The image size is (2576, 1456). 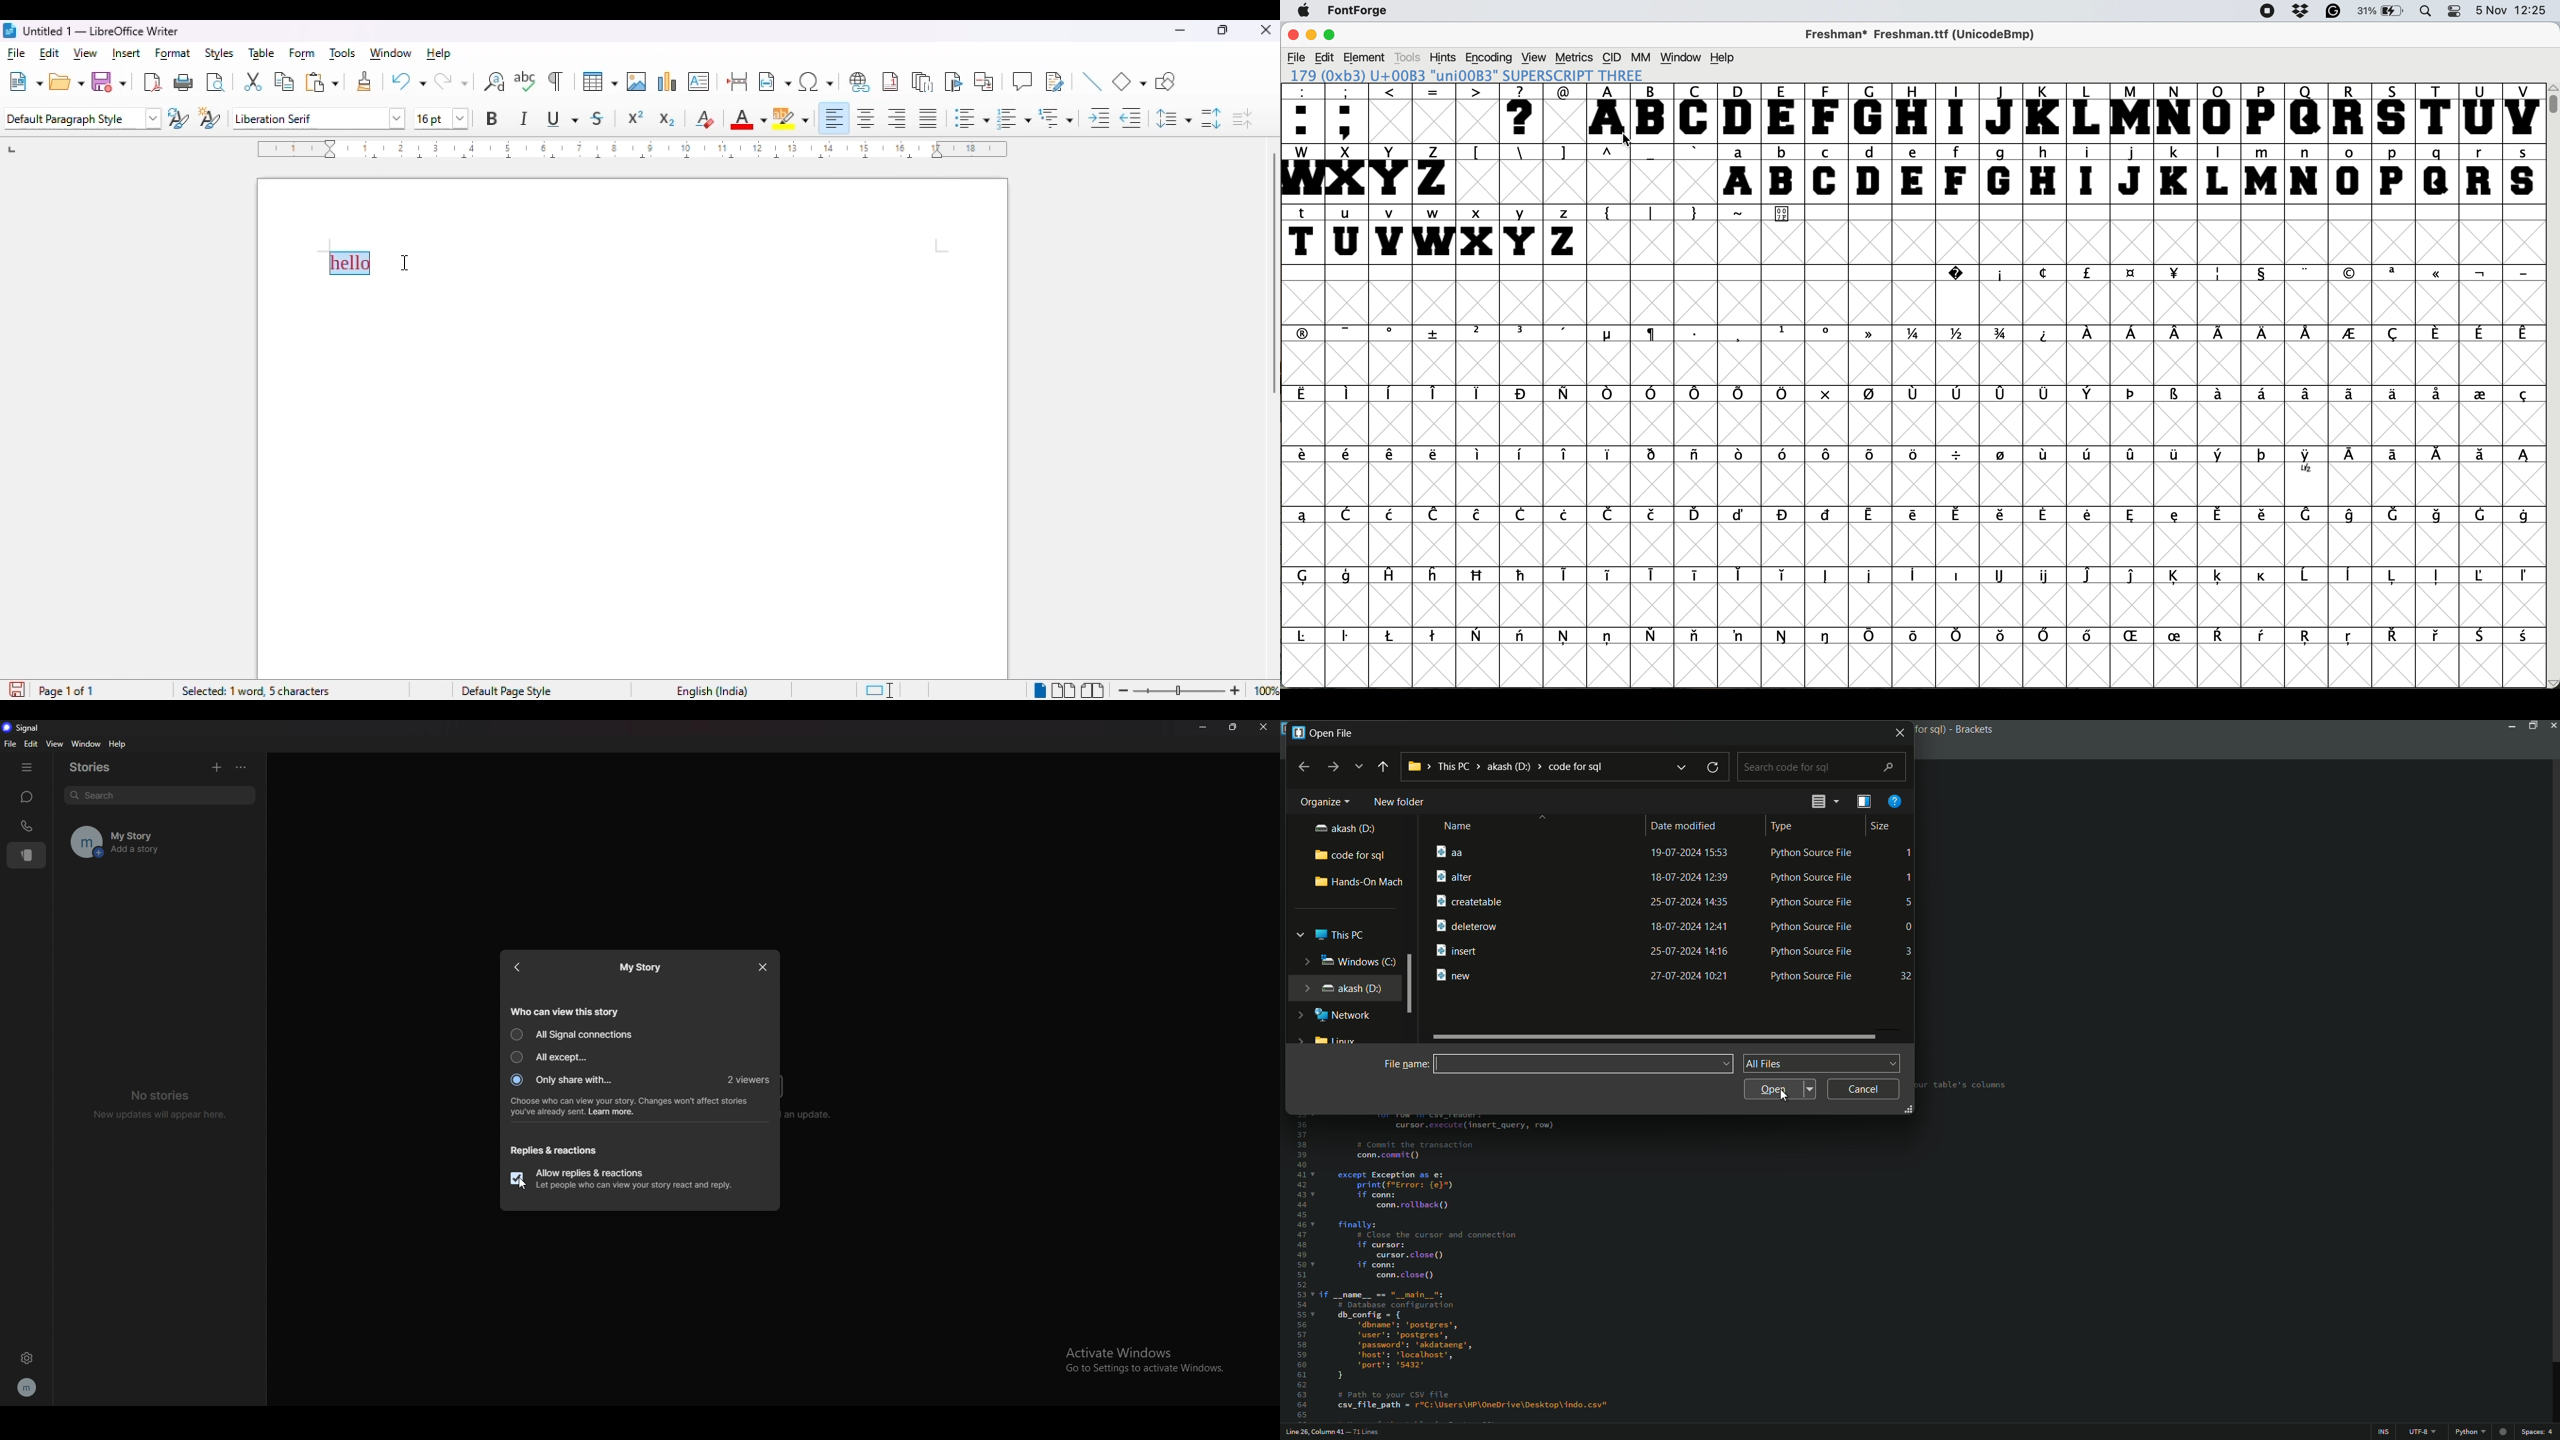 What do you see at coordinates (1350, 333) in the screenshot?
I see `symbol` at bounding box center [1350, 333].